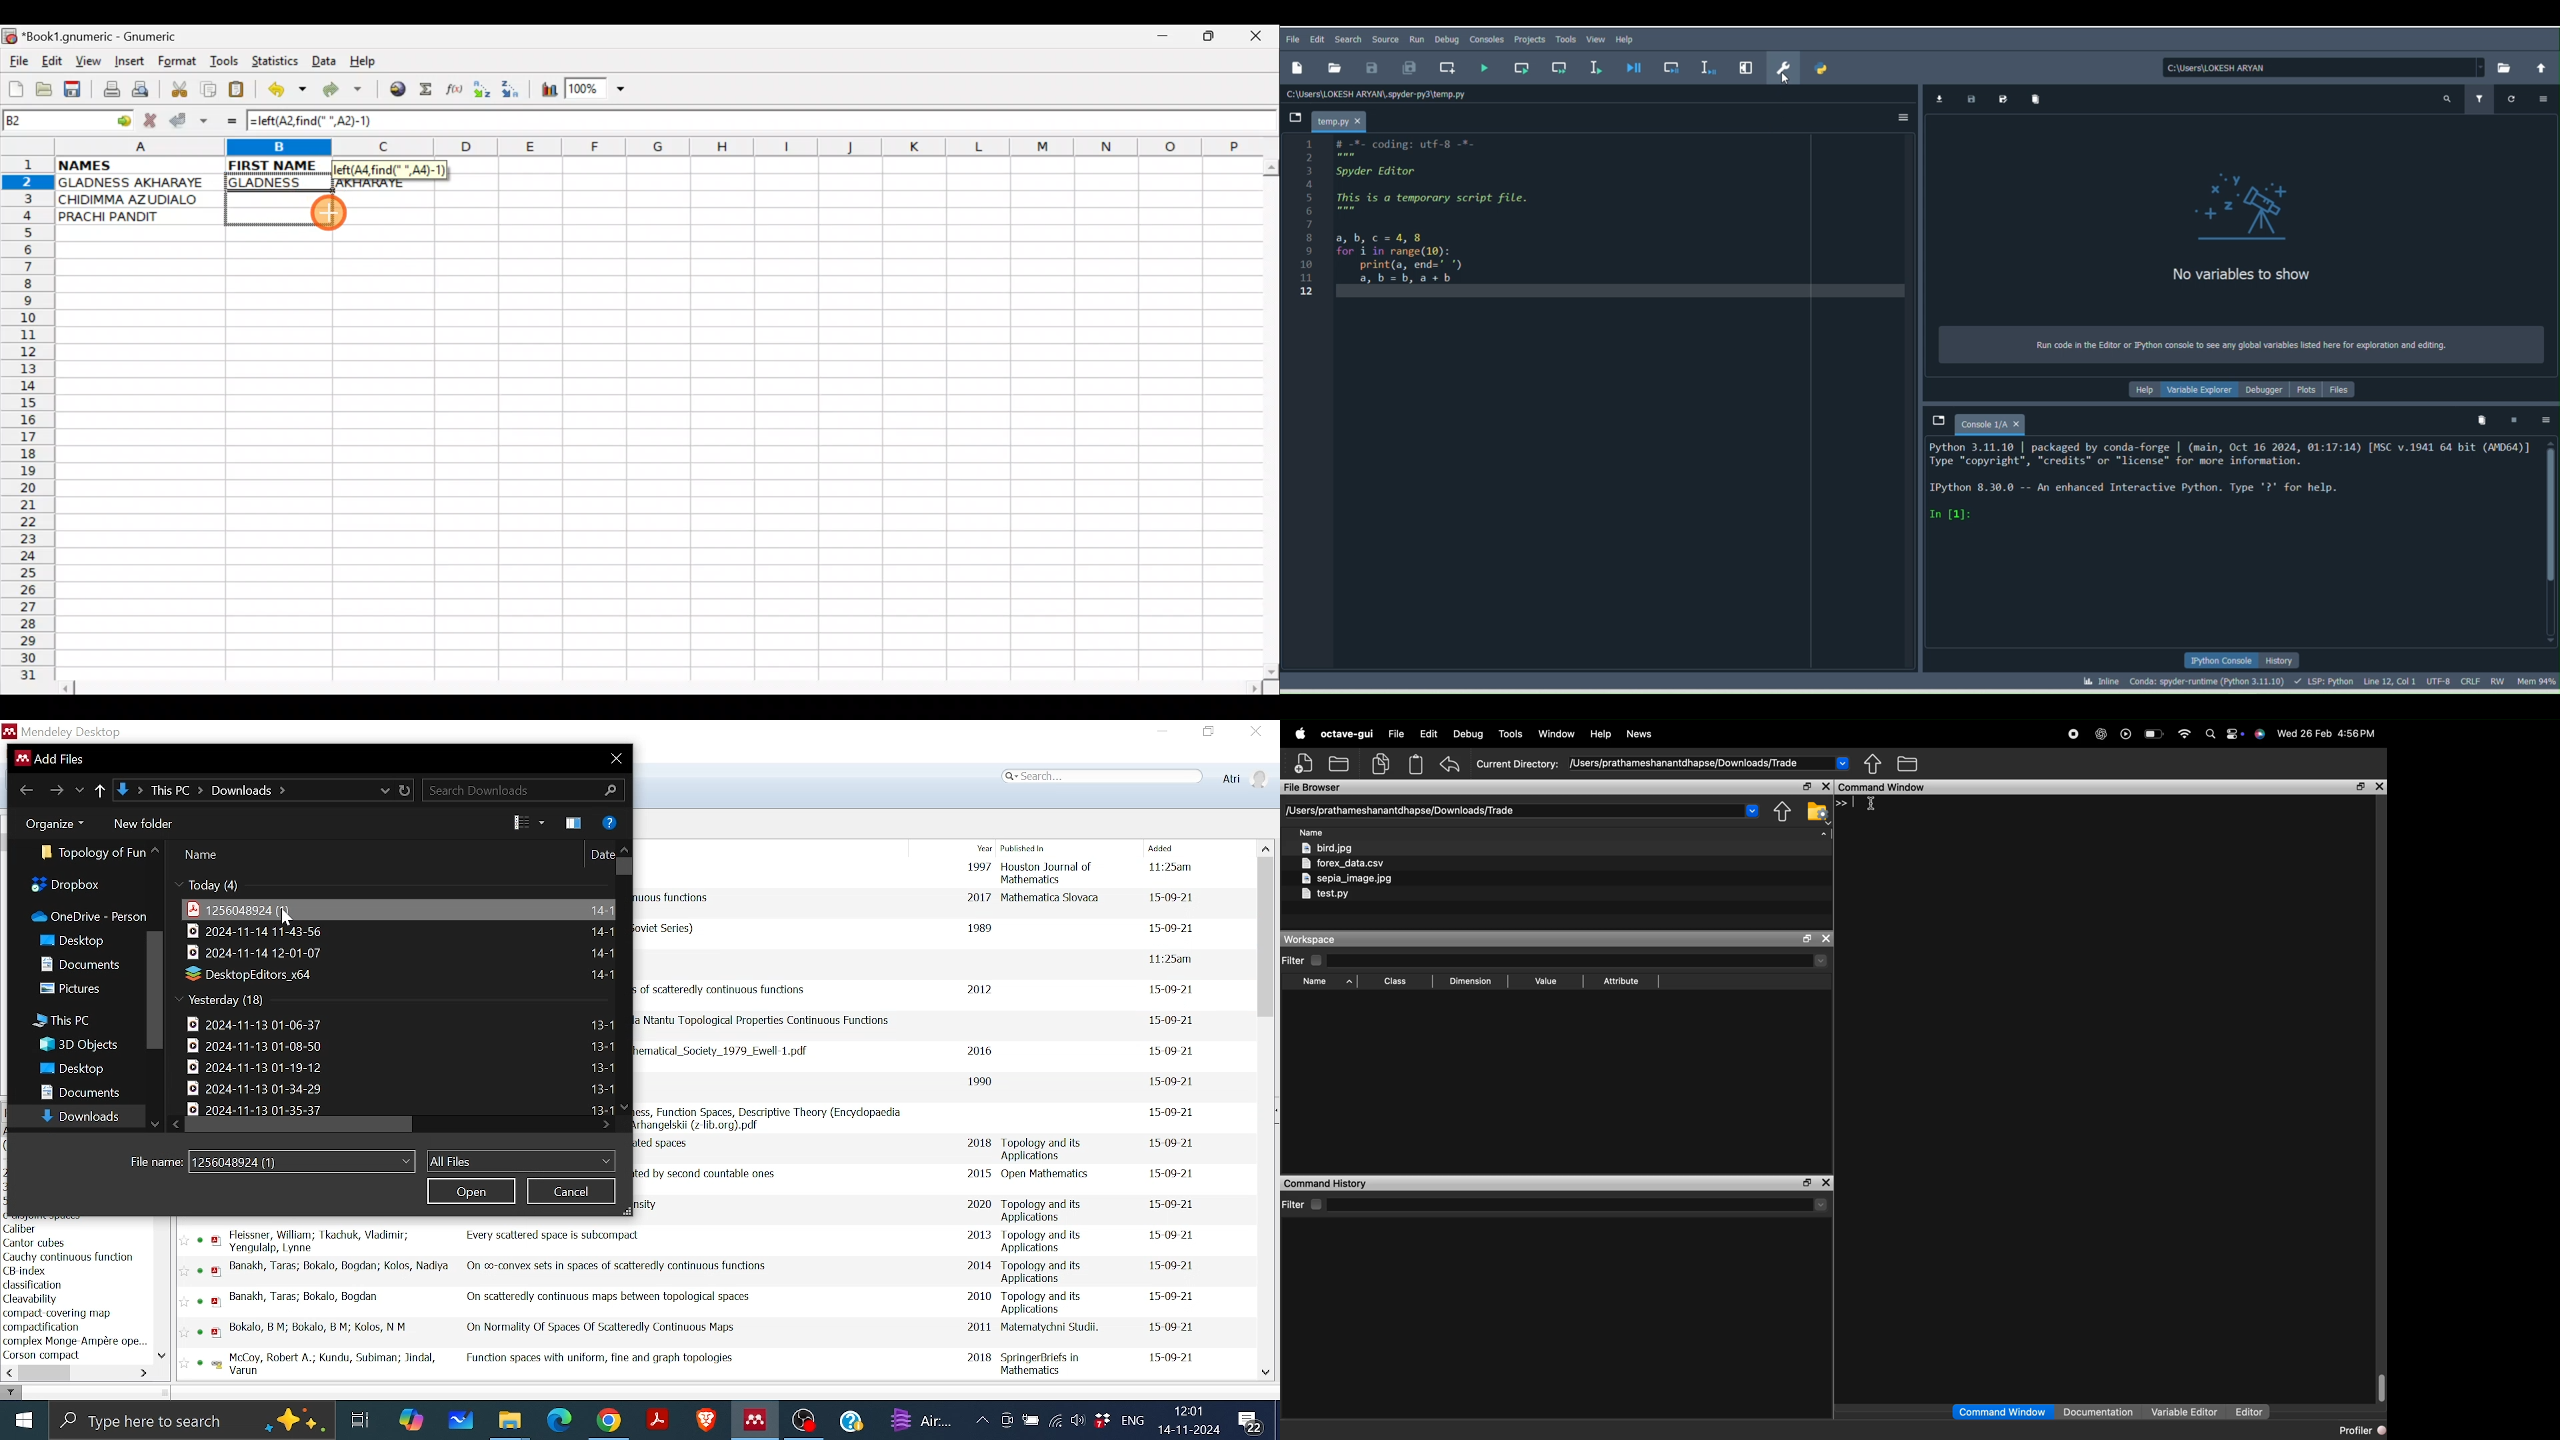 Image resolution: width=2576 pixels, height=1456 pixels. Describe the element at coordinates (27, 1229) in the screenshot. I see `keyword` at that location.